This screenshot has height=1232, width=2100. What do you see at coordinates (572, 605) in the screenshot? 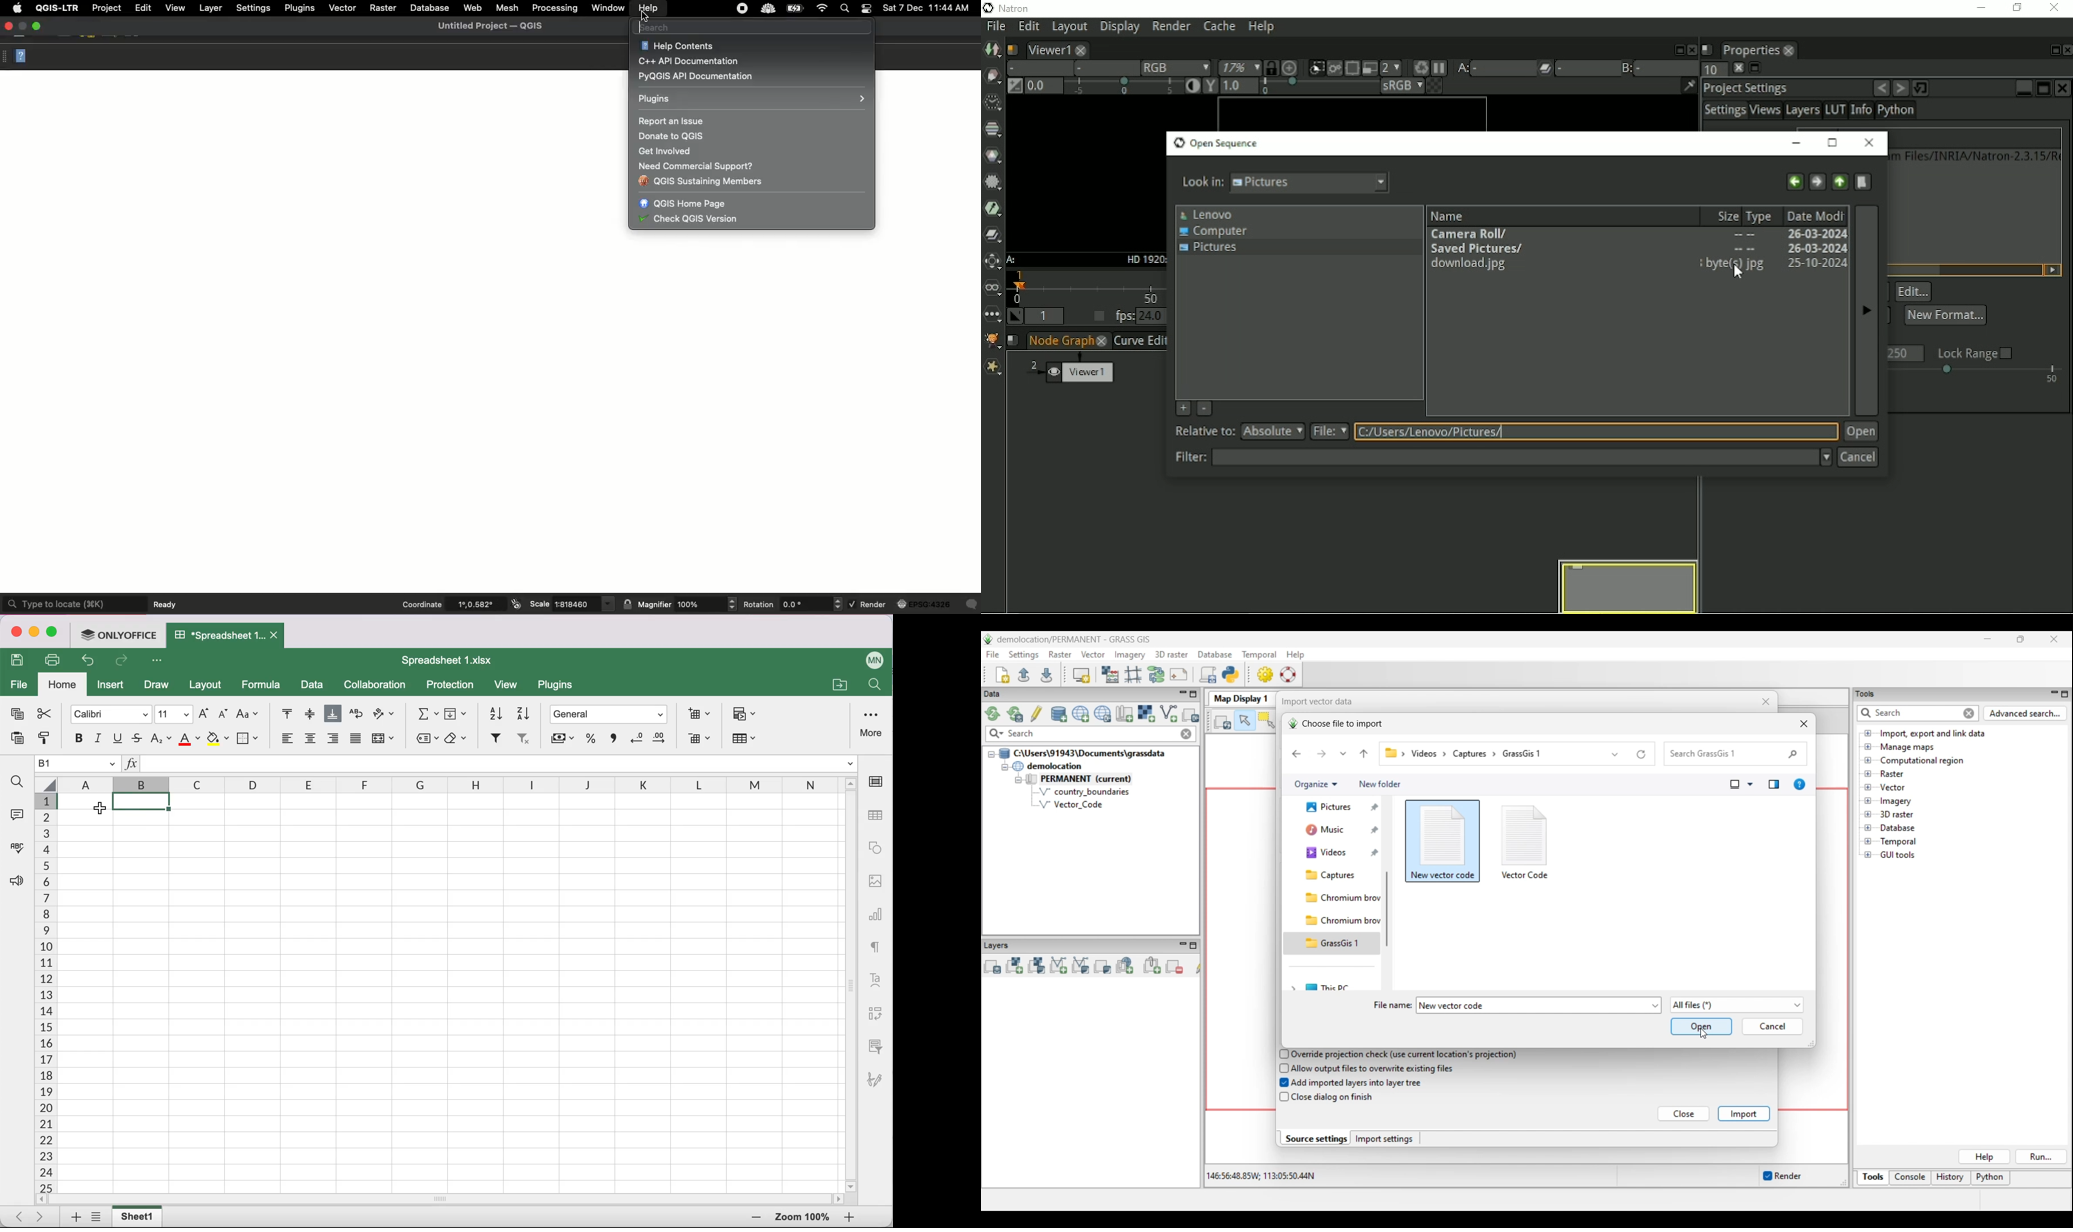
I see `Scale` at bounding box center [572, 605].